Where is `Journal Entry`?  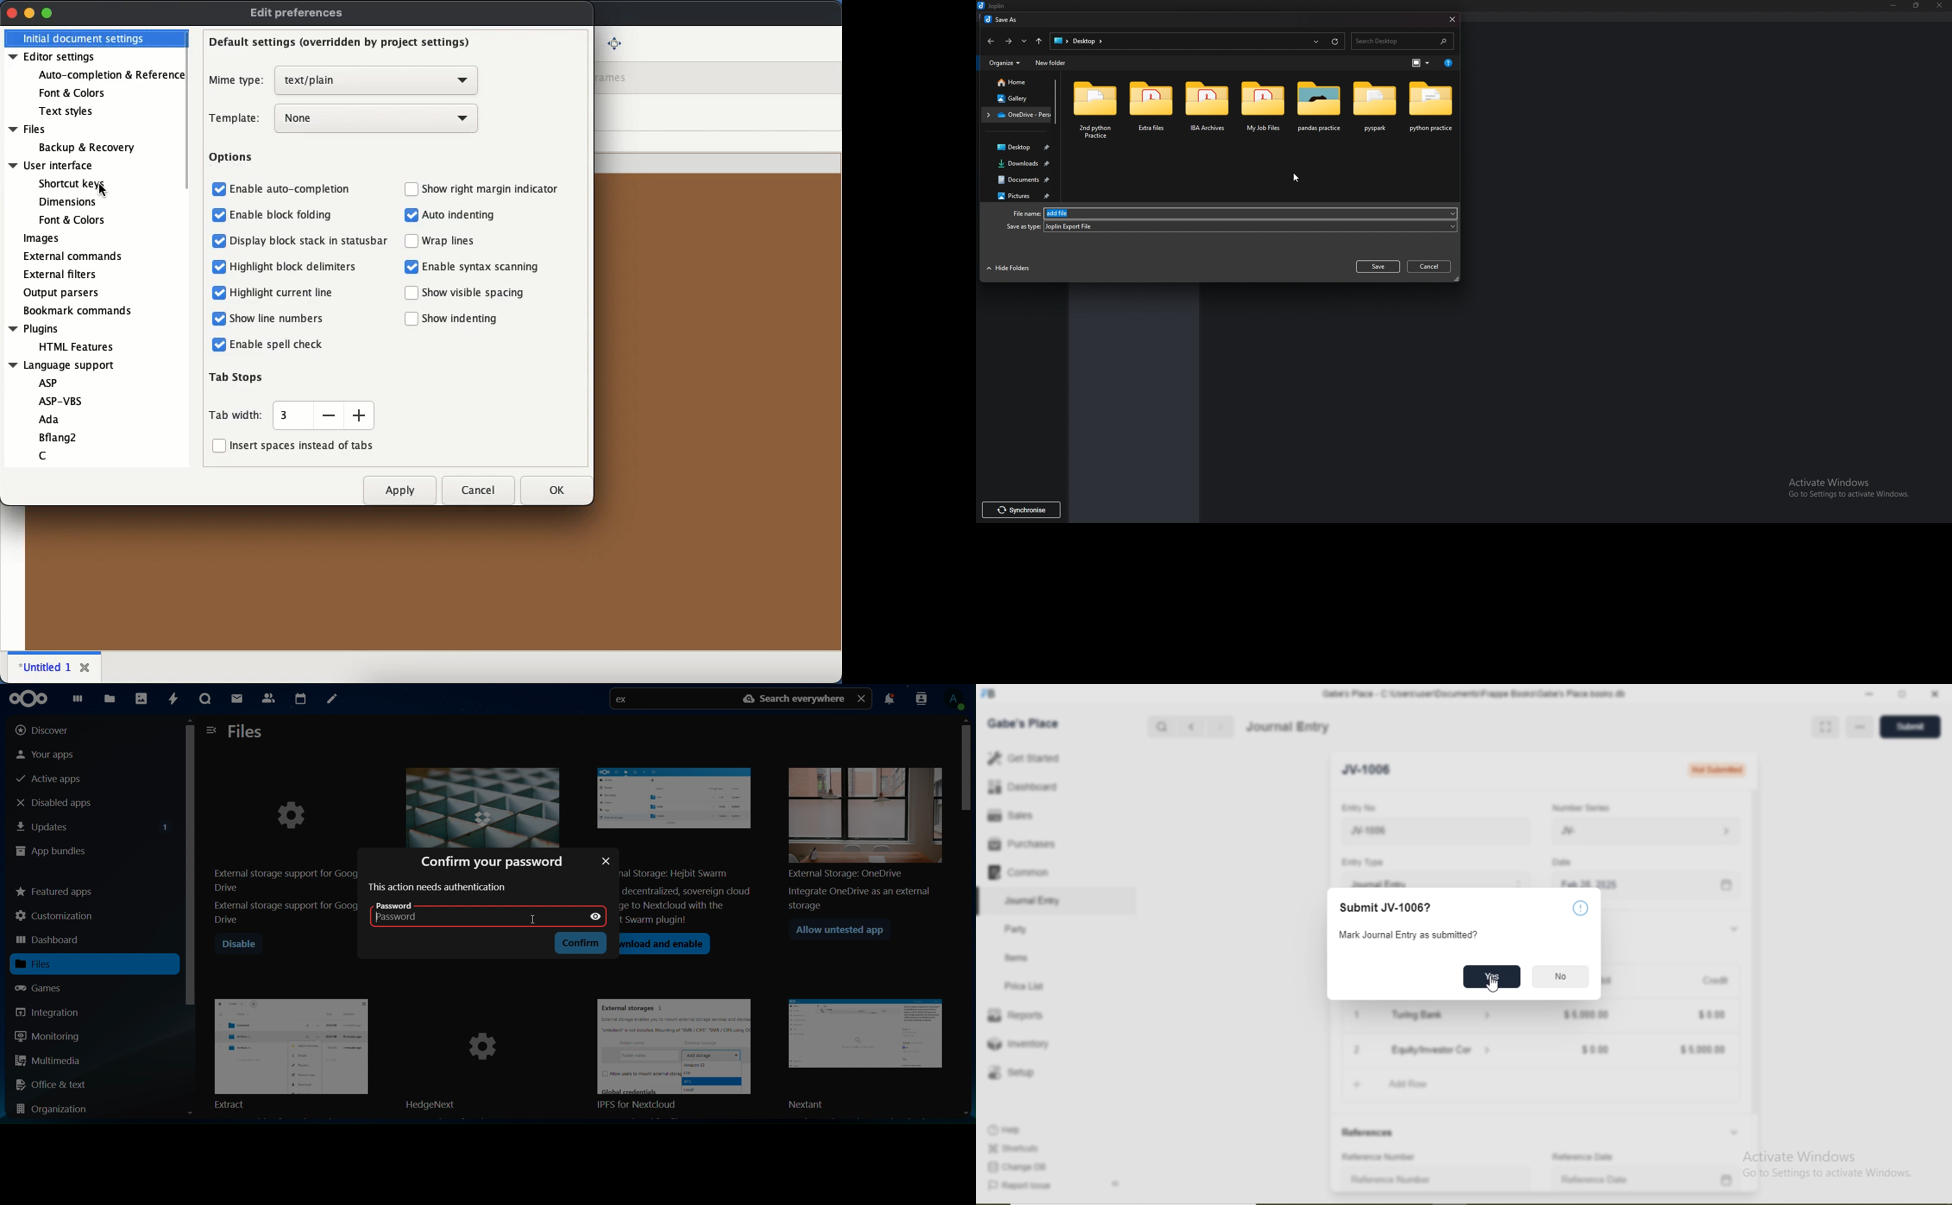
Journal Entry is located at coordinates (1381, 883).